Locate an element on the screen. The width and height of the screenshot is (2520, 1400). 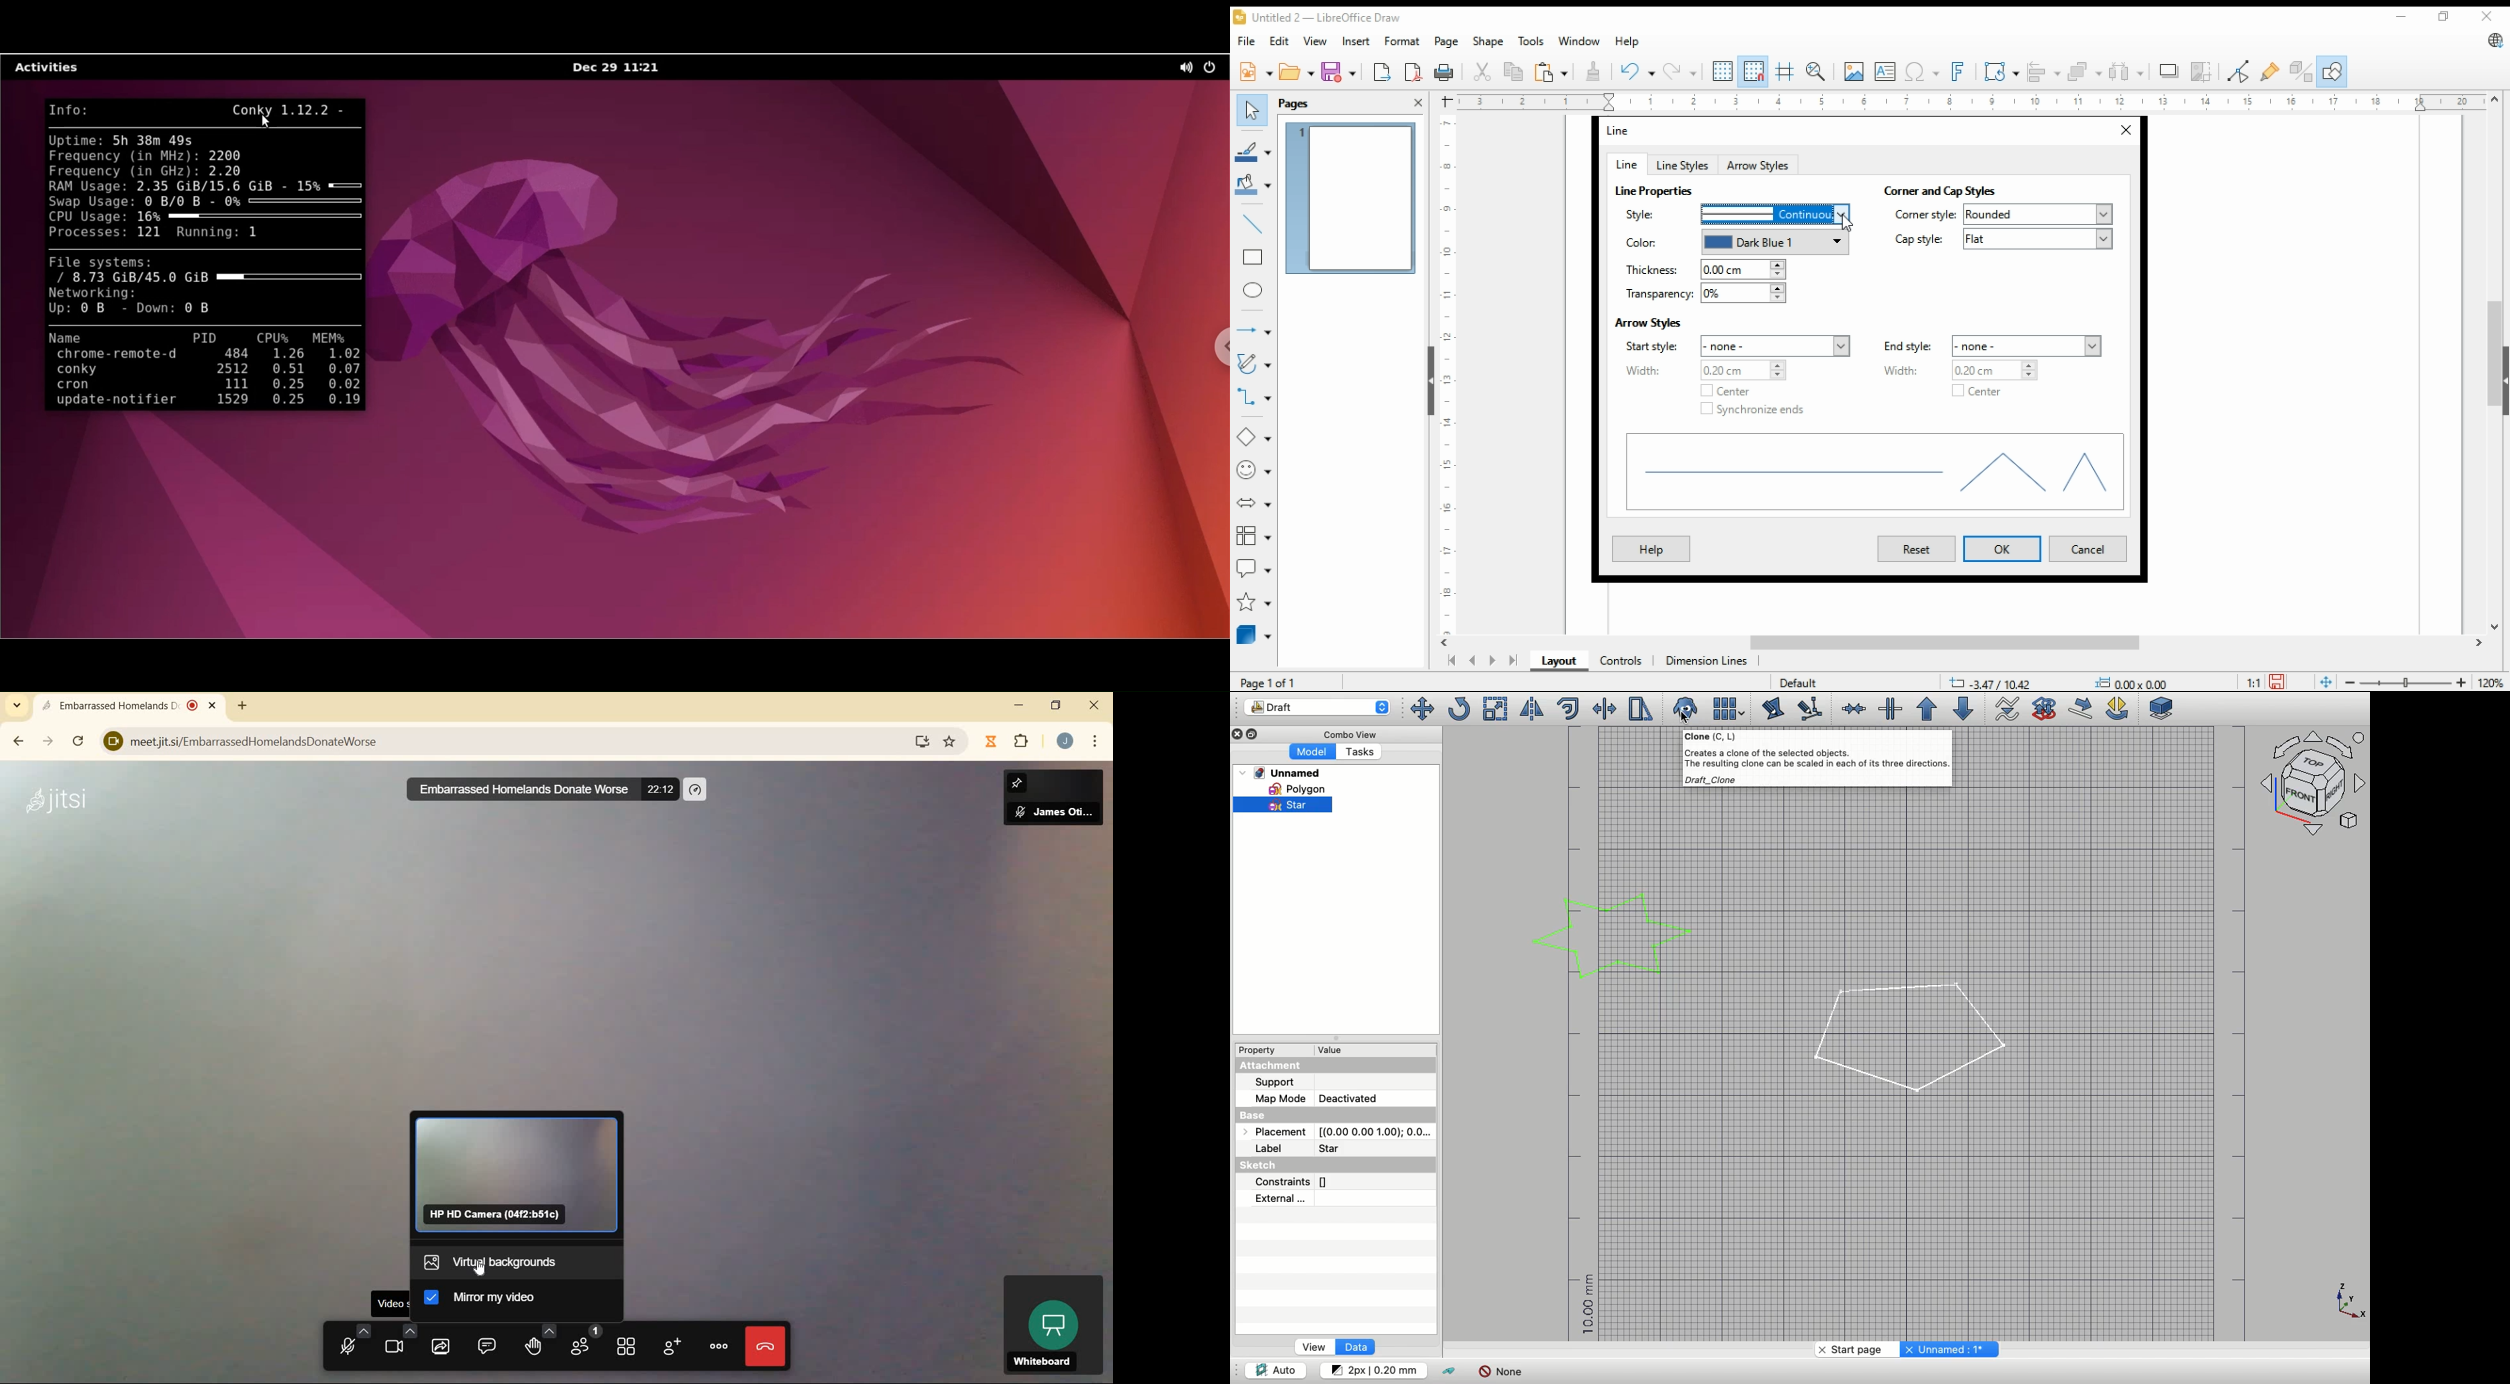
Join is located at coordinates (1853, 709).